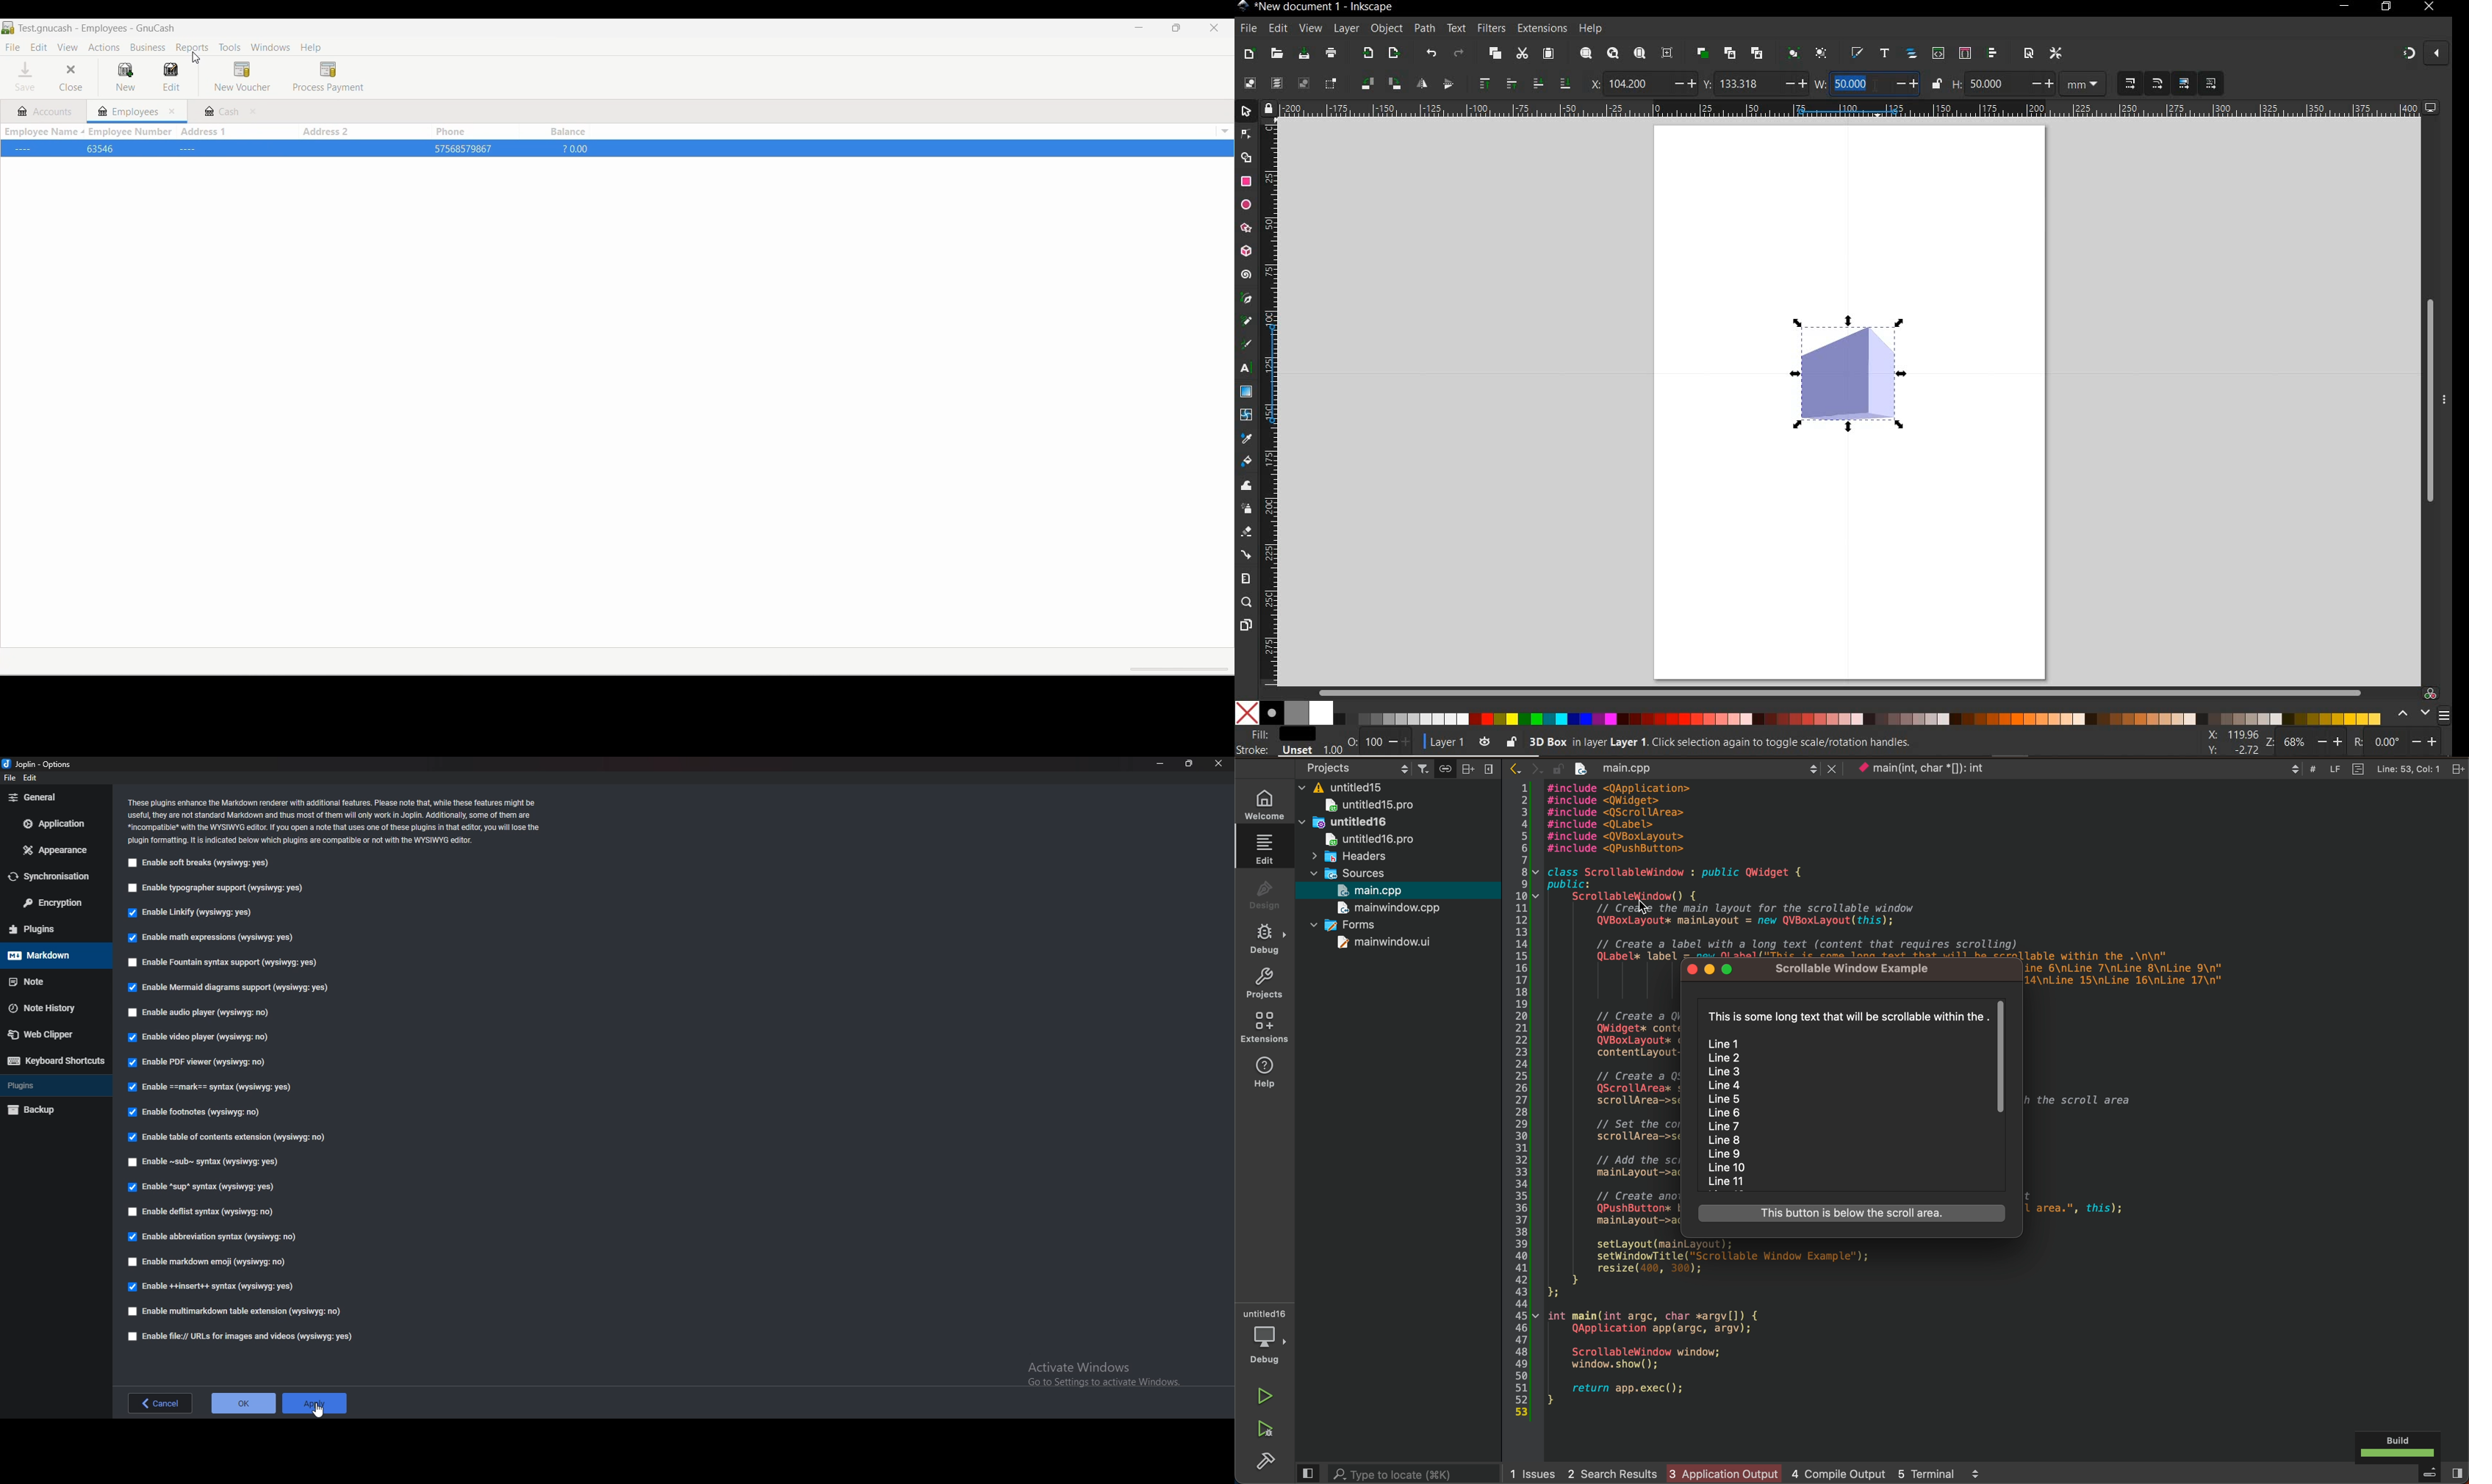 Image resolution: width=2492 pixels, height=1484 pixels. What do you see at coordinates (1937, 84) in the screenshot?
I see `lock/unlock` at bounding box center [1937, 84].